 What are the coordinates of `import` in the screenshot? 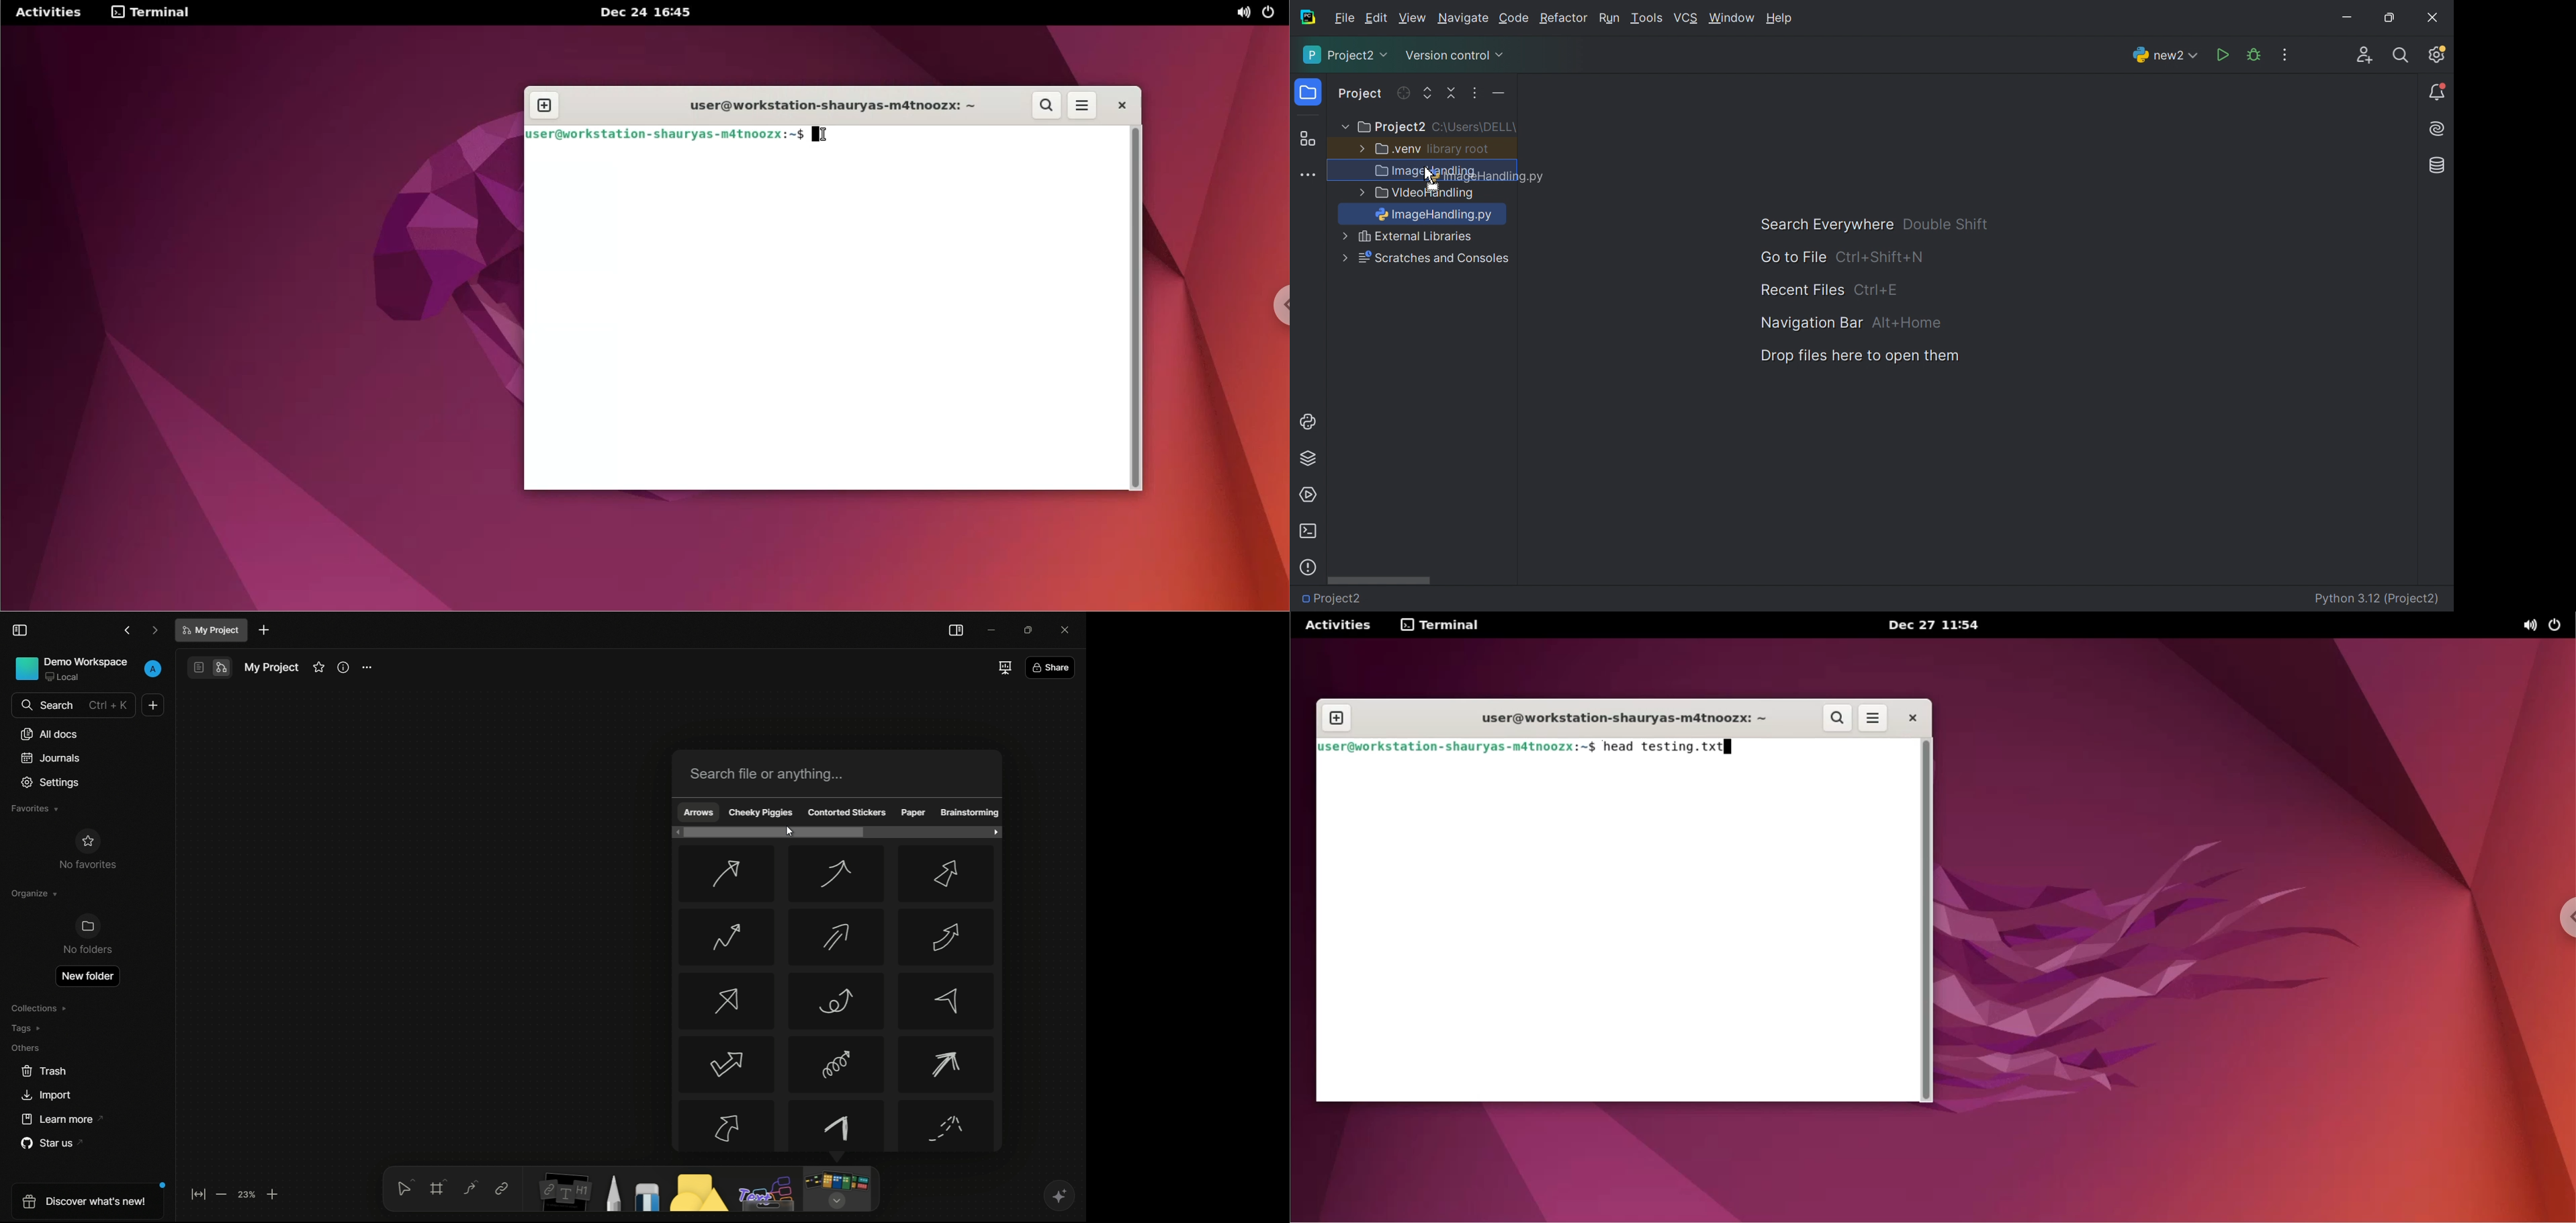 It's located at (45, 1096).